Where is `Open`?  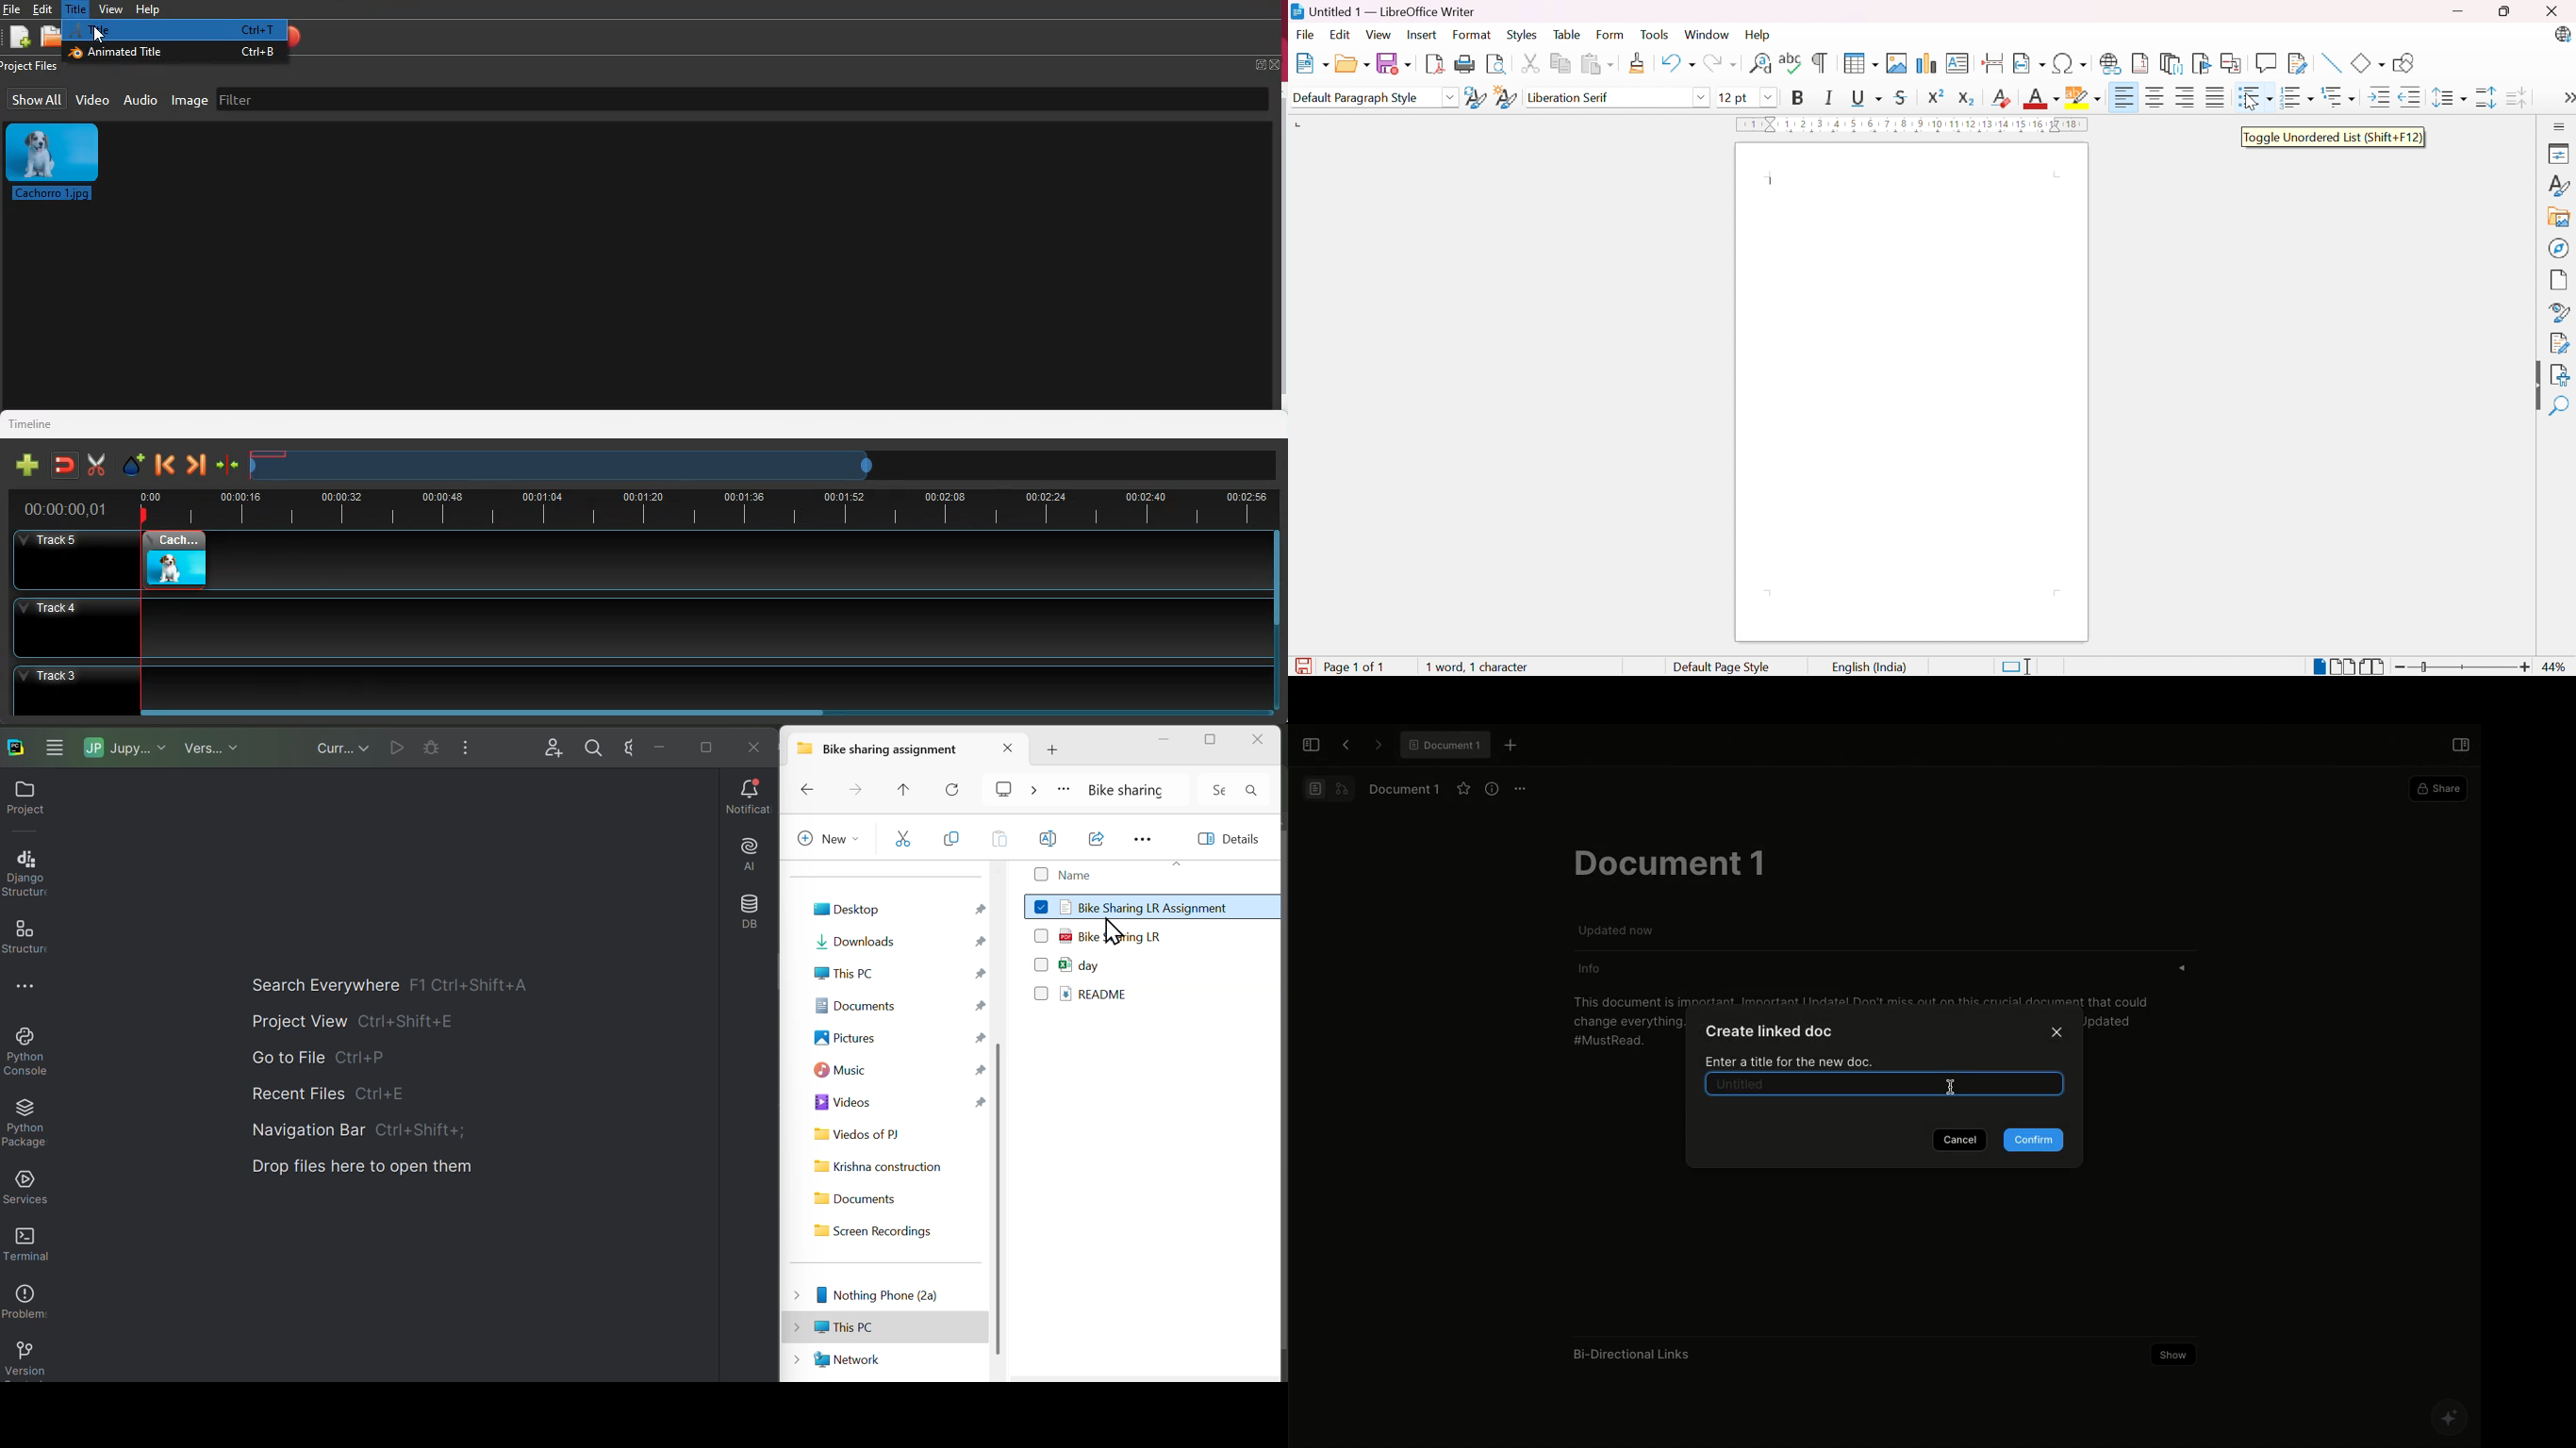
Open is located at coordinates (1352, 64).